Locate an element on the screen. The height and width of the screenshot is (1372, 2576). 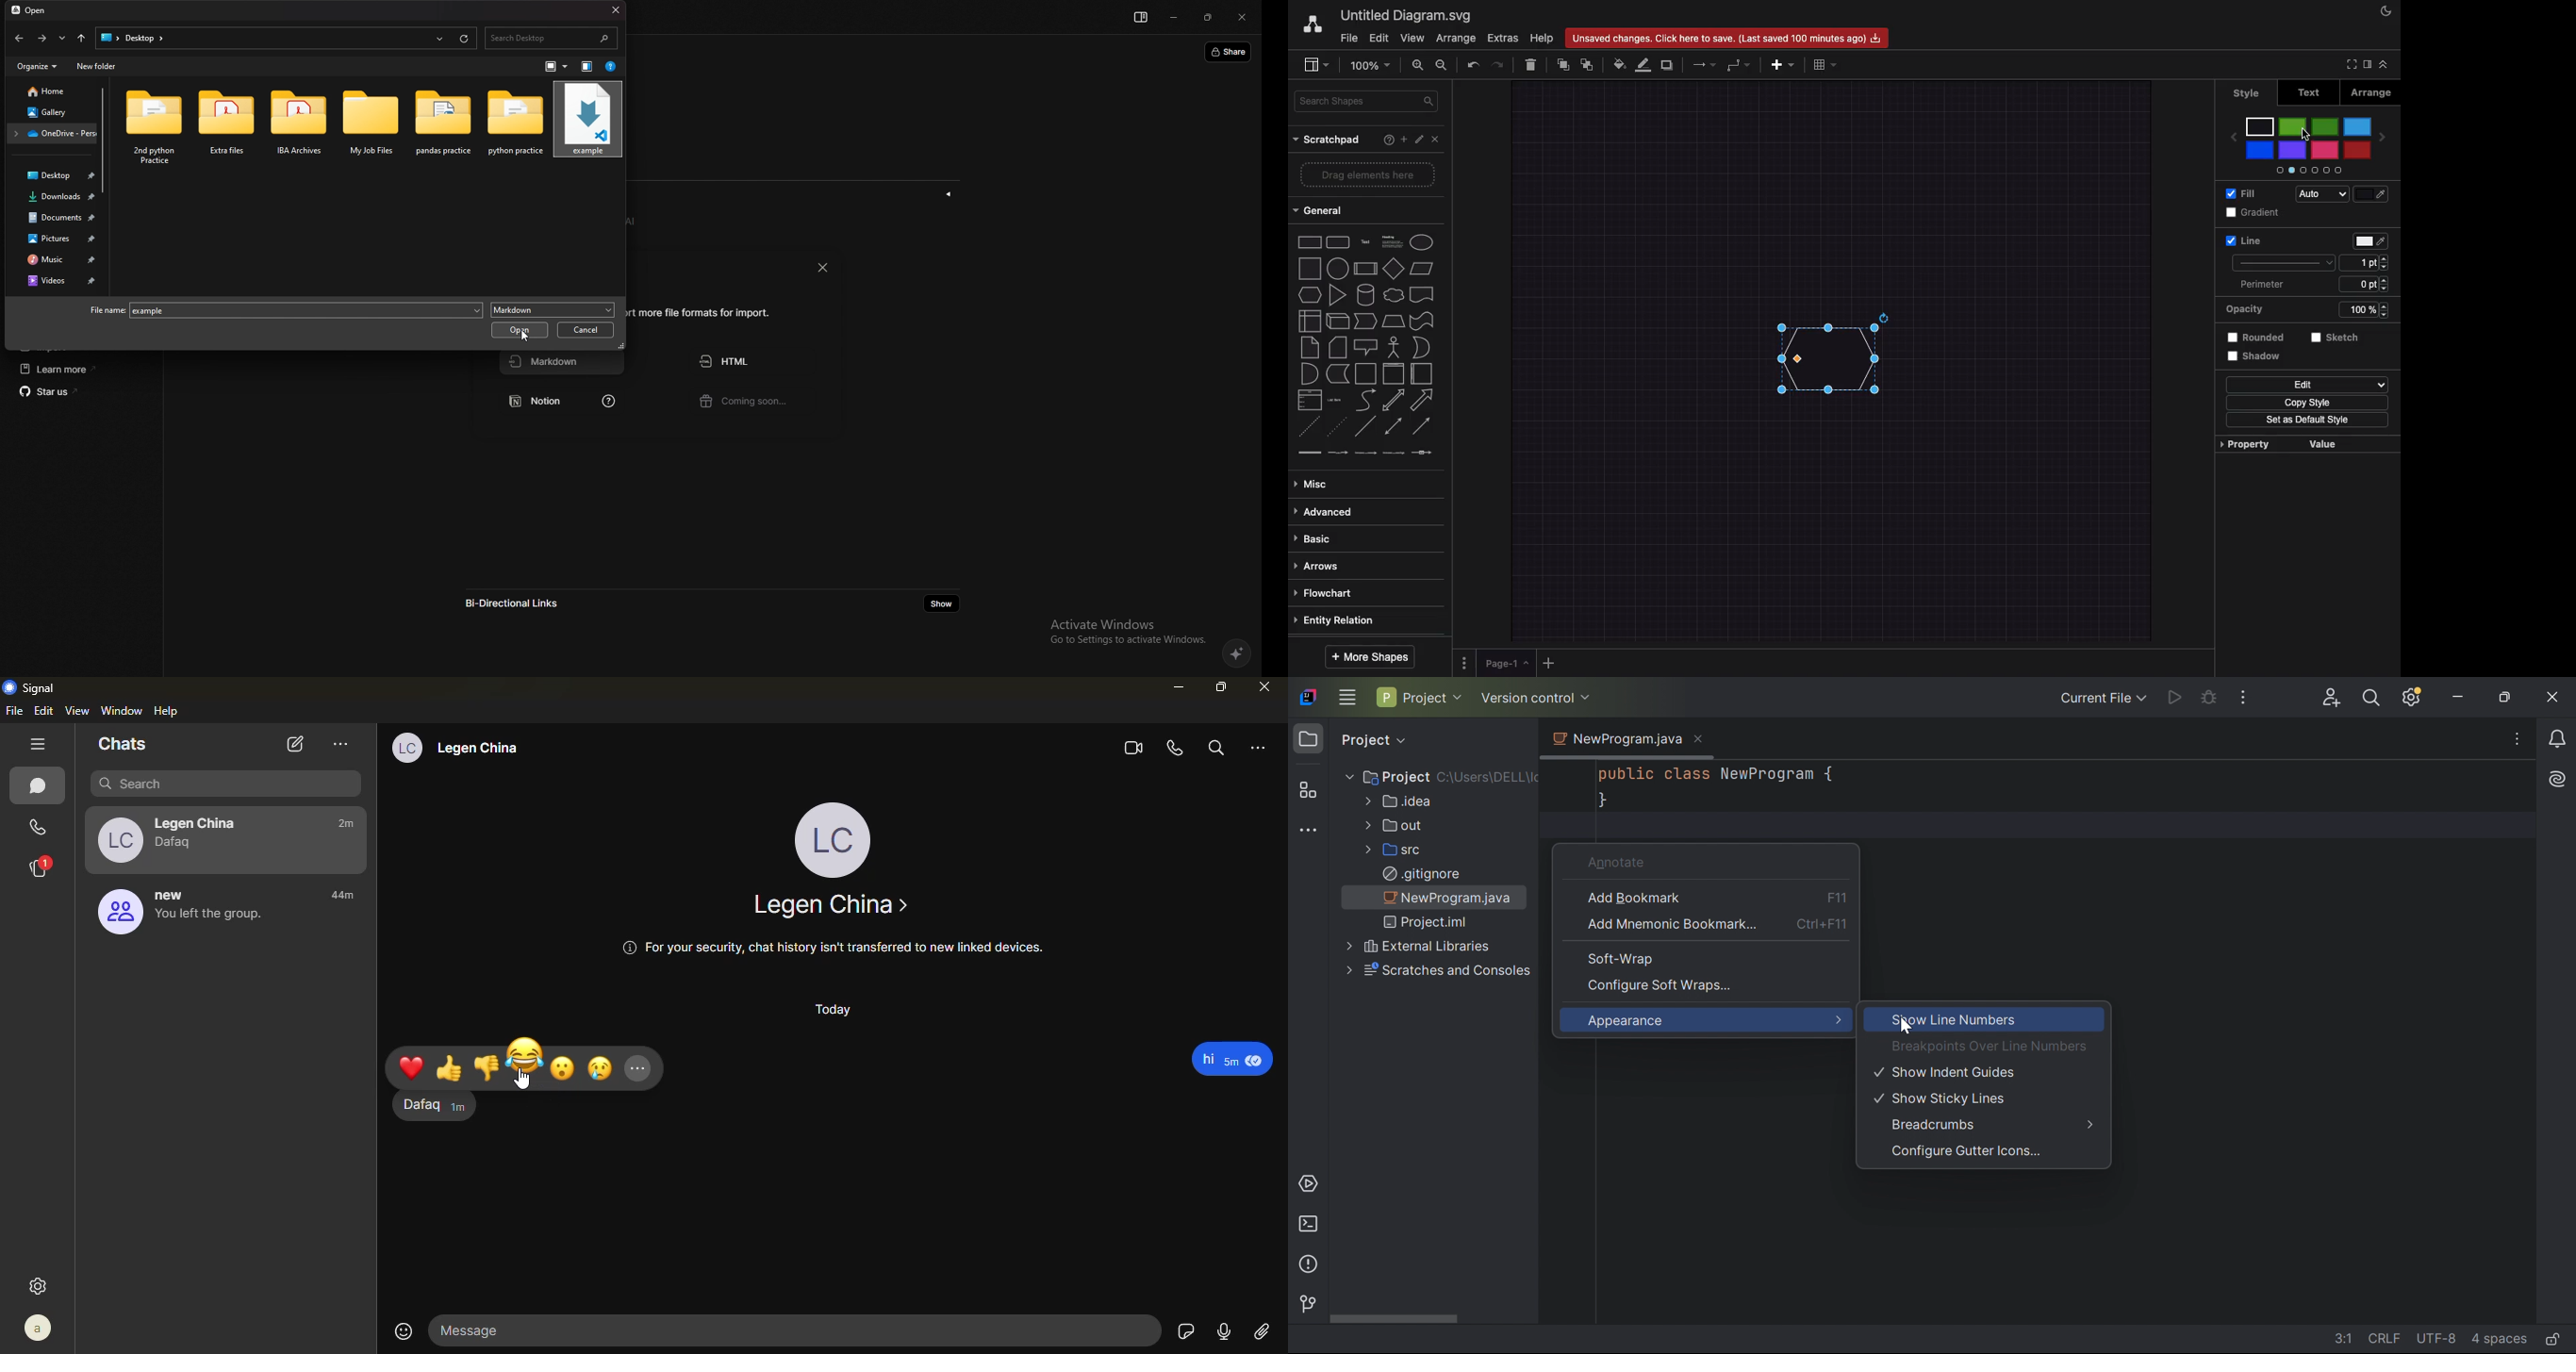
Style is located at coordinates (2251, 94).